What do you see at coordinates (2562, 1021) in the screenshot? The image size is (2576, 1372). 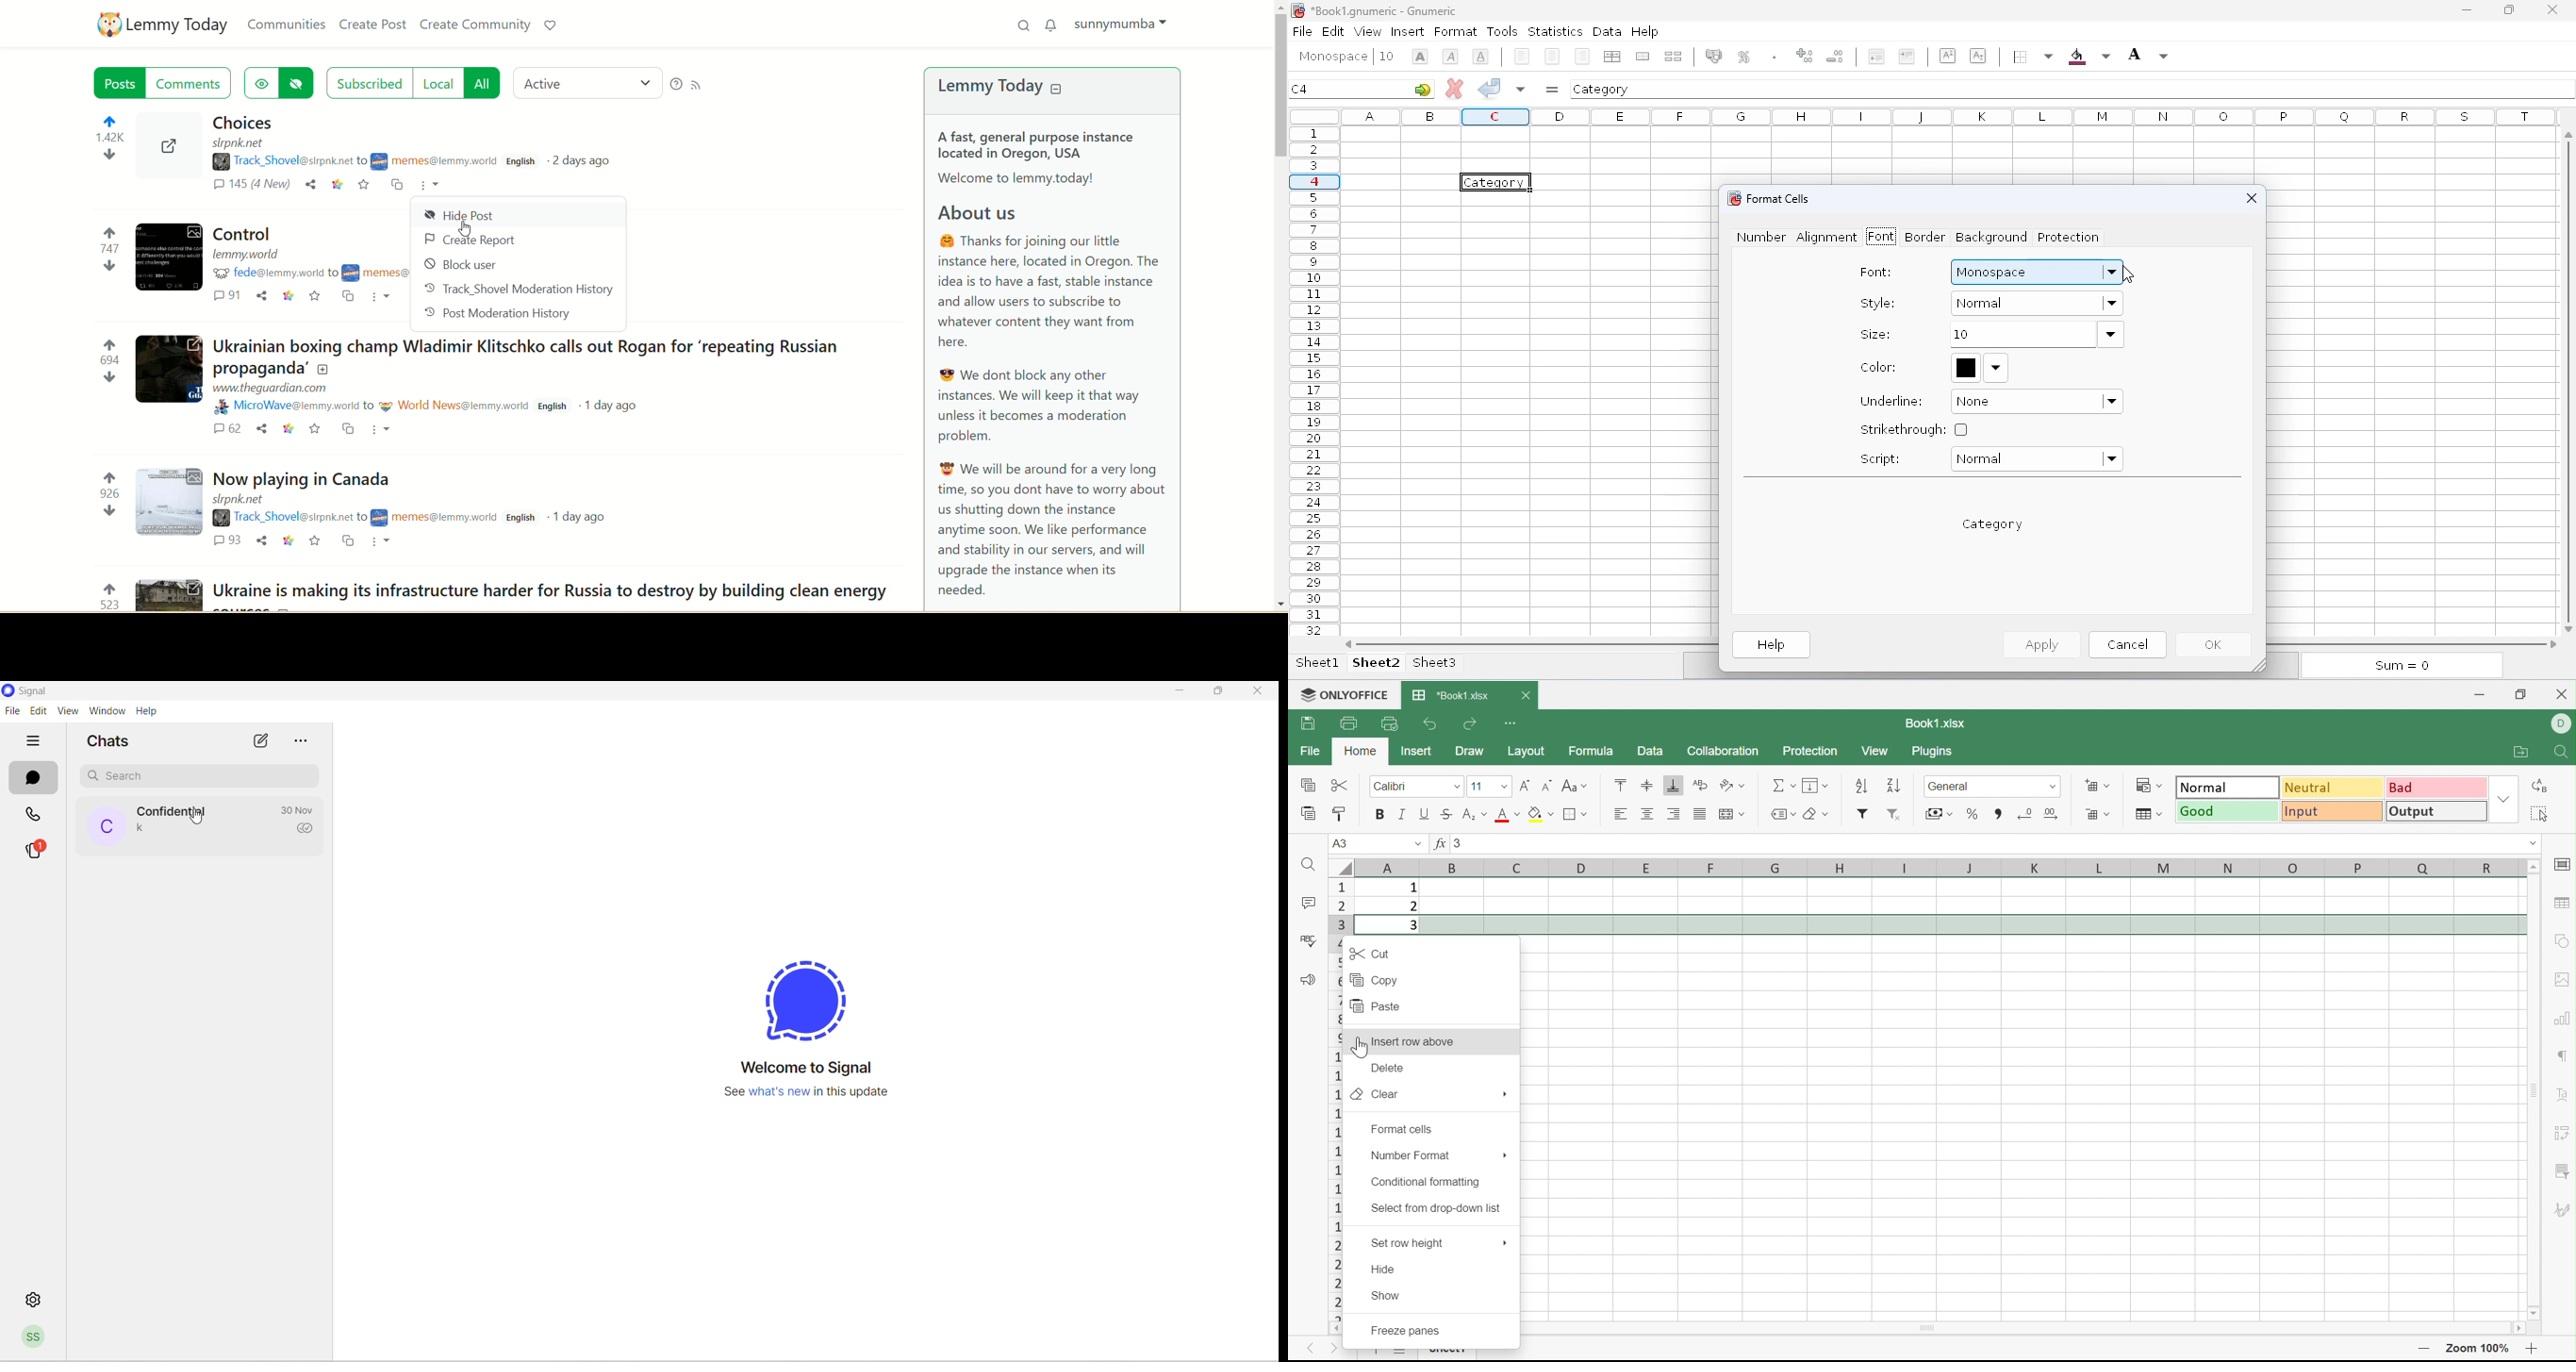 I see `Chart settings` at bounding box center [2562, 1021].